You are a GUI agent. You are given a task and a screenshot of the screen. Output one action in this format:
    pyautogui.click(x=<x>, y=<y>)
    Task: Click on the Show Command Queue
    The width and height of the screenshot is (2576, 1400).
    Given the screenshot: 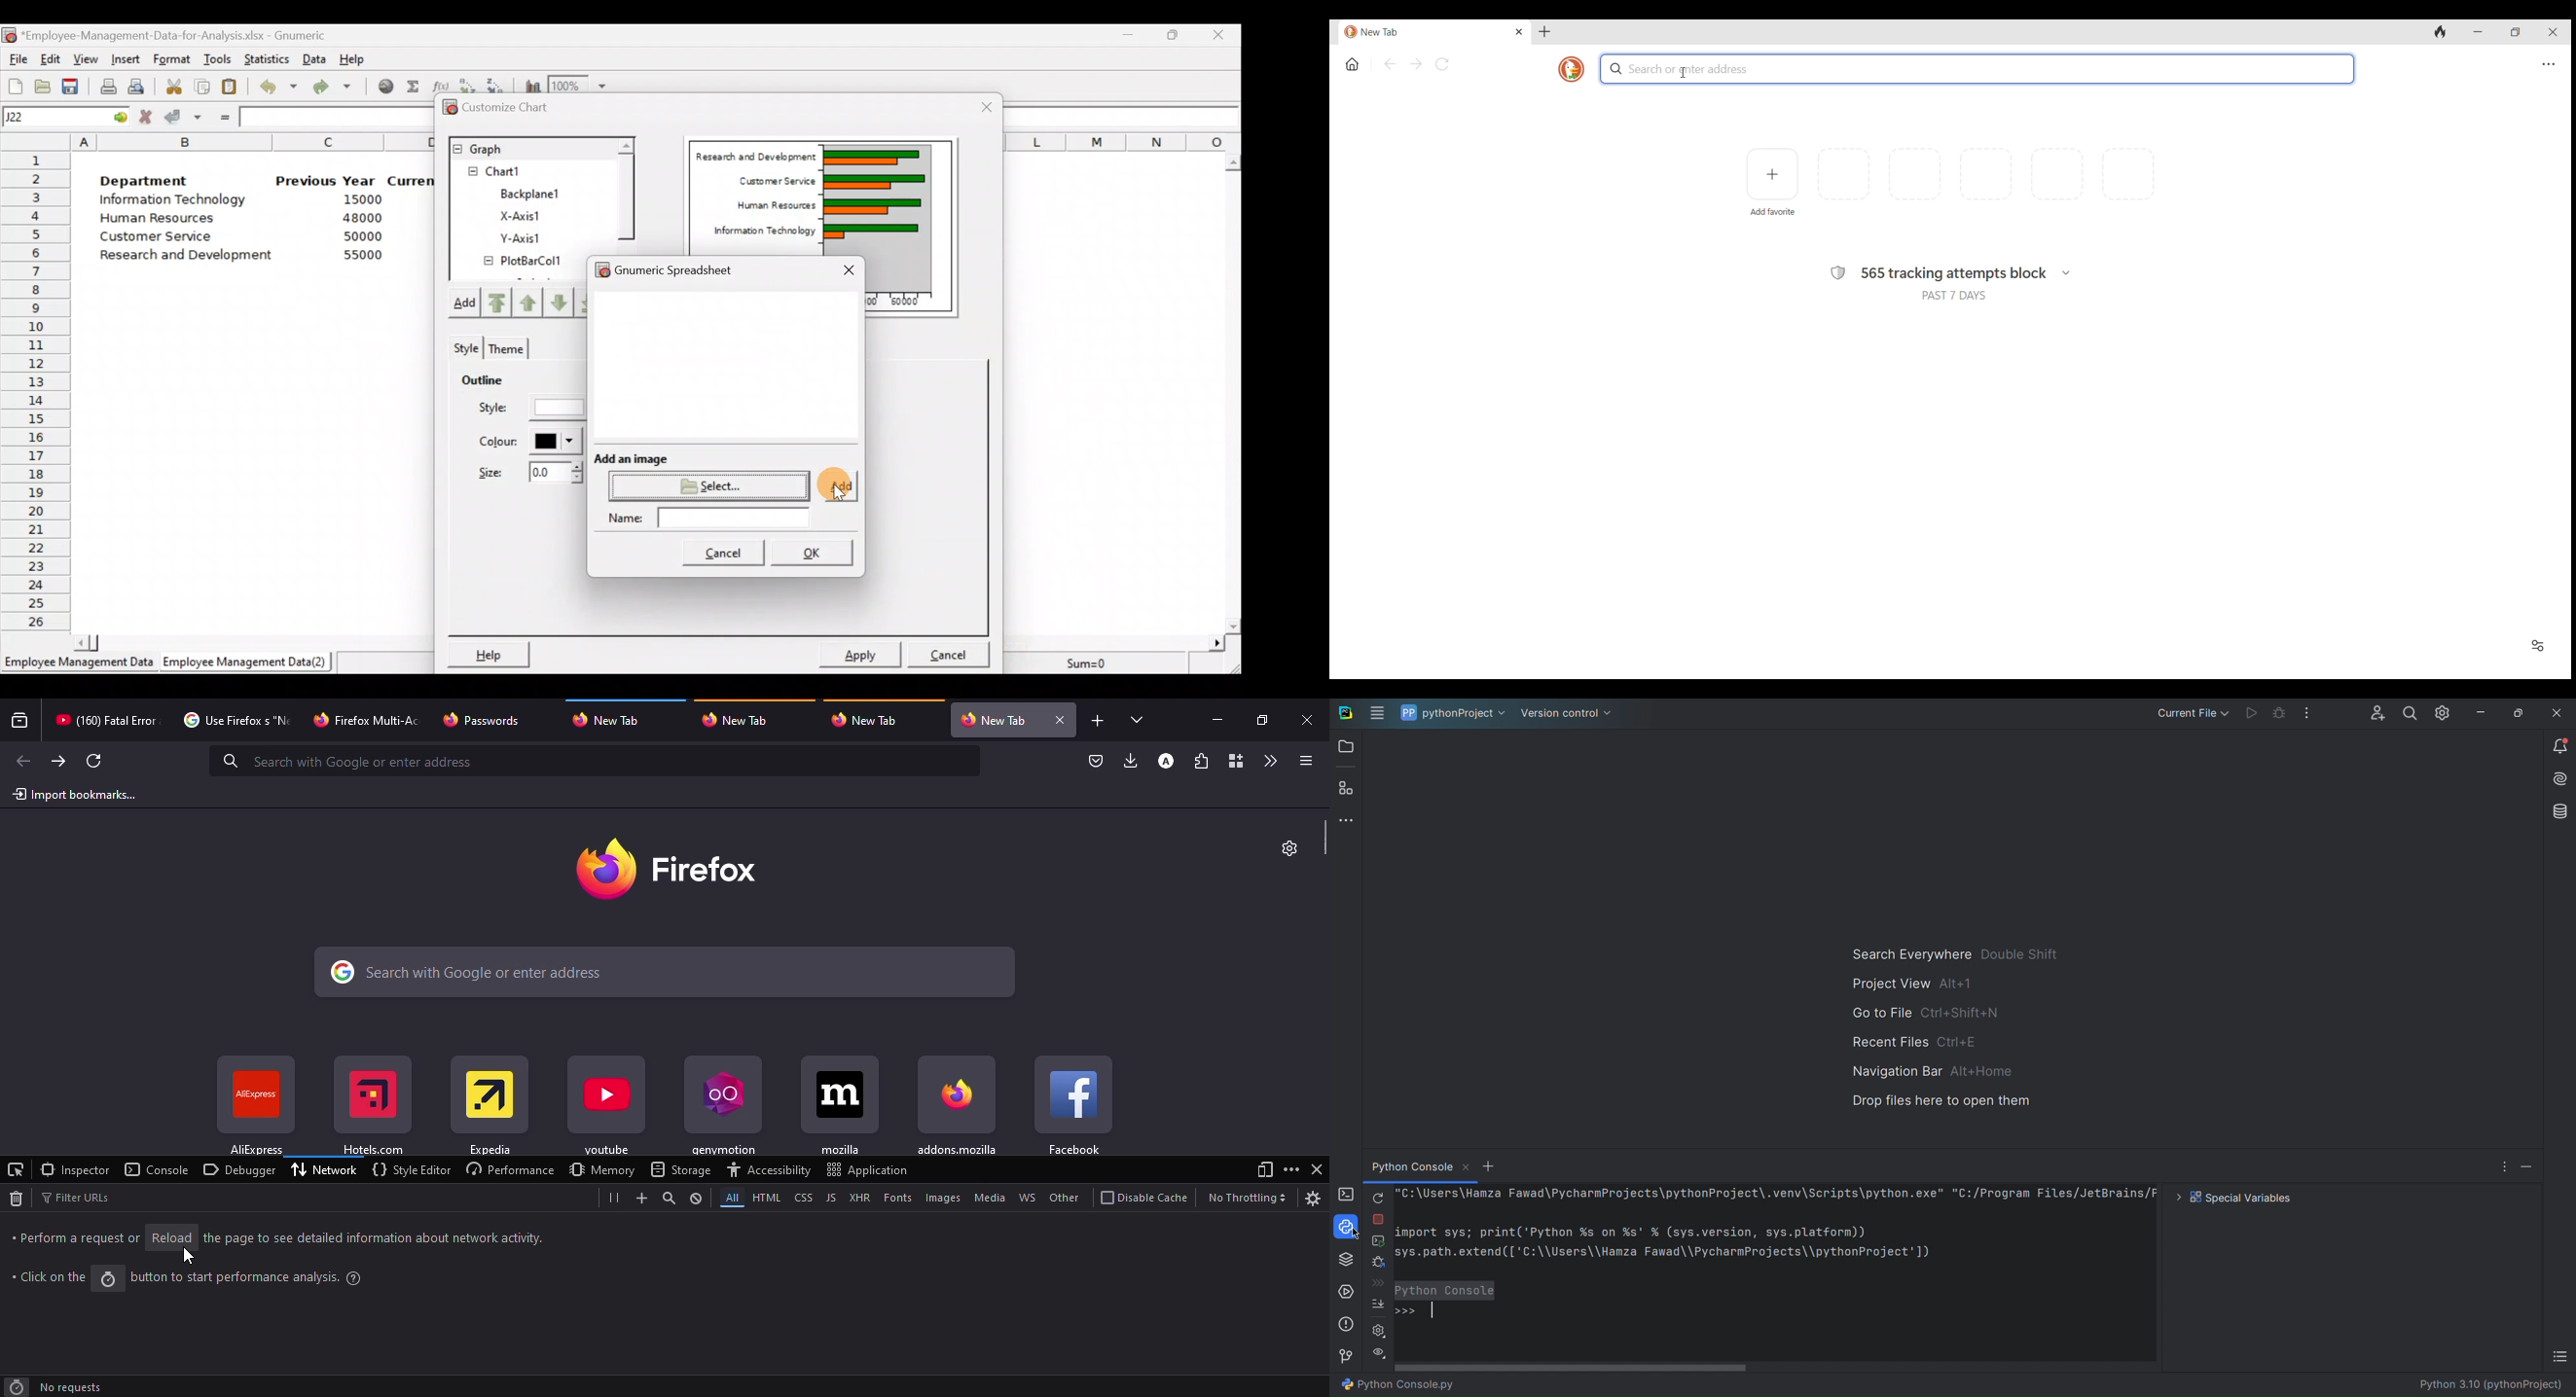 What is the action you would take?
    pyautogui.click(x=1375, y=1282)
    